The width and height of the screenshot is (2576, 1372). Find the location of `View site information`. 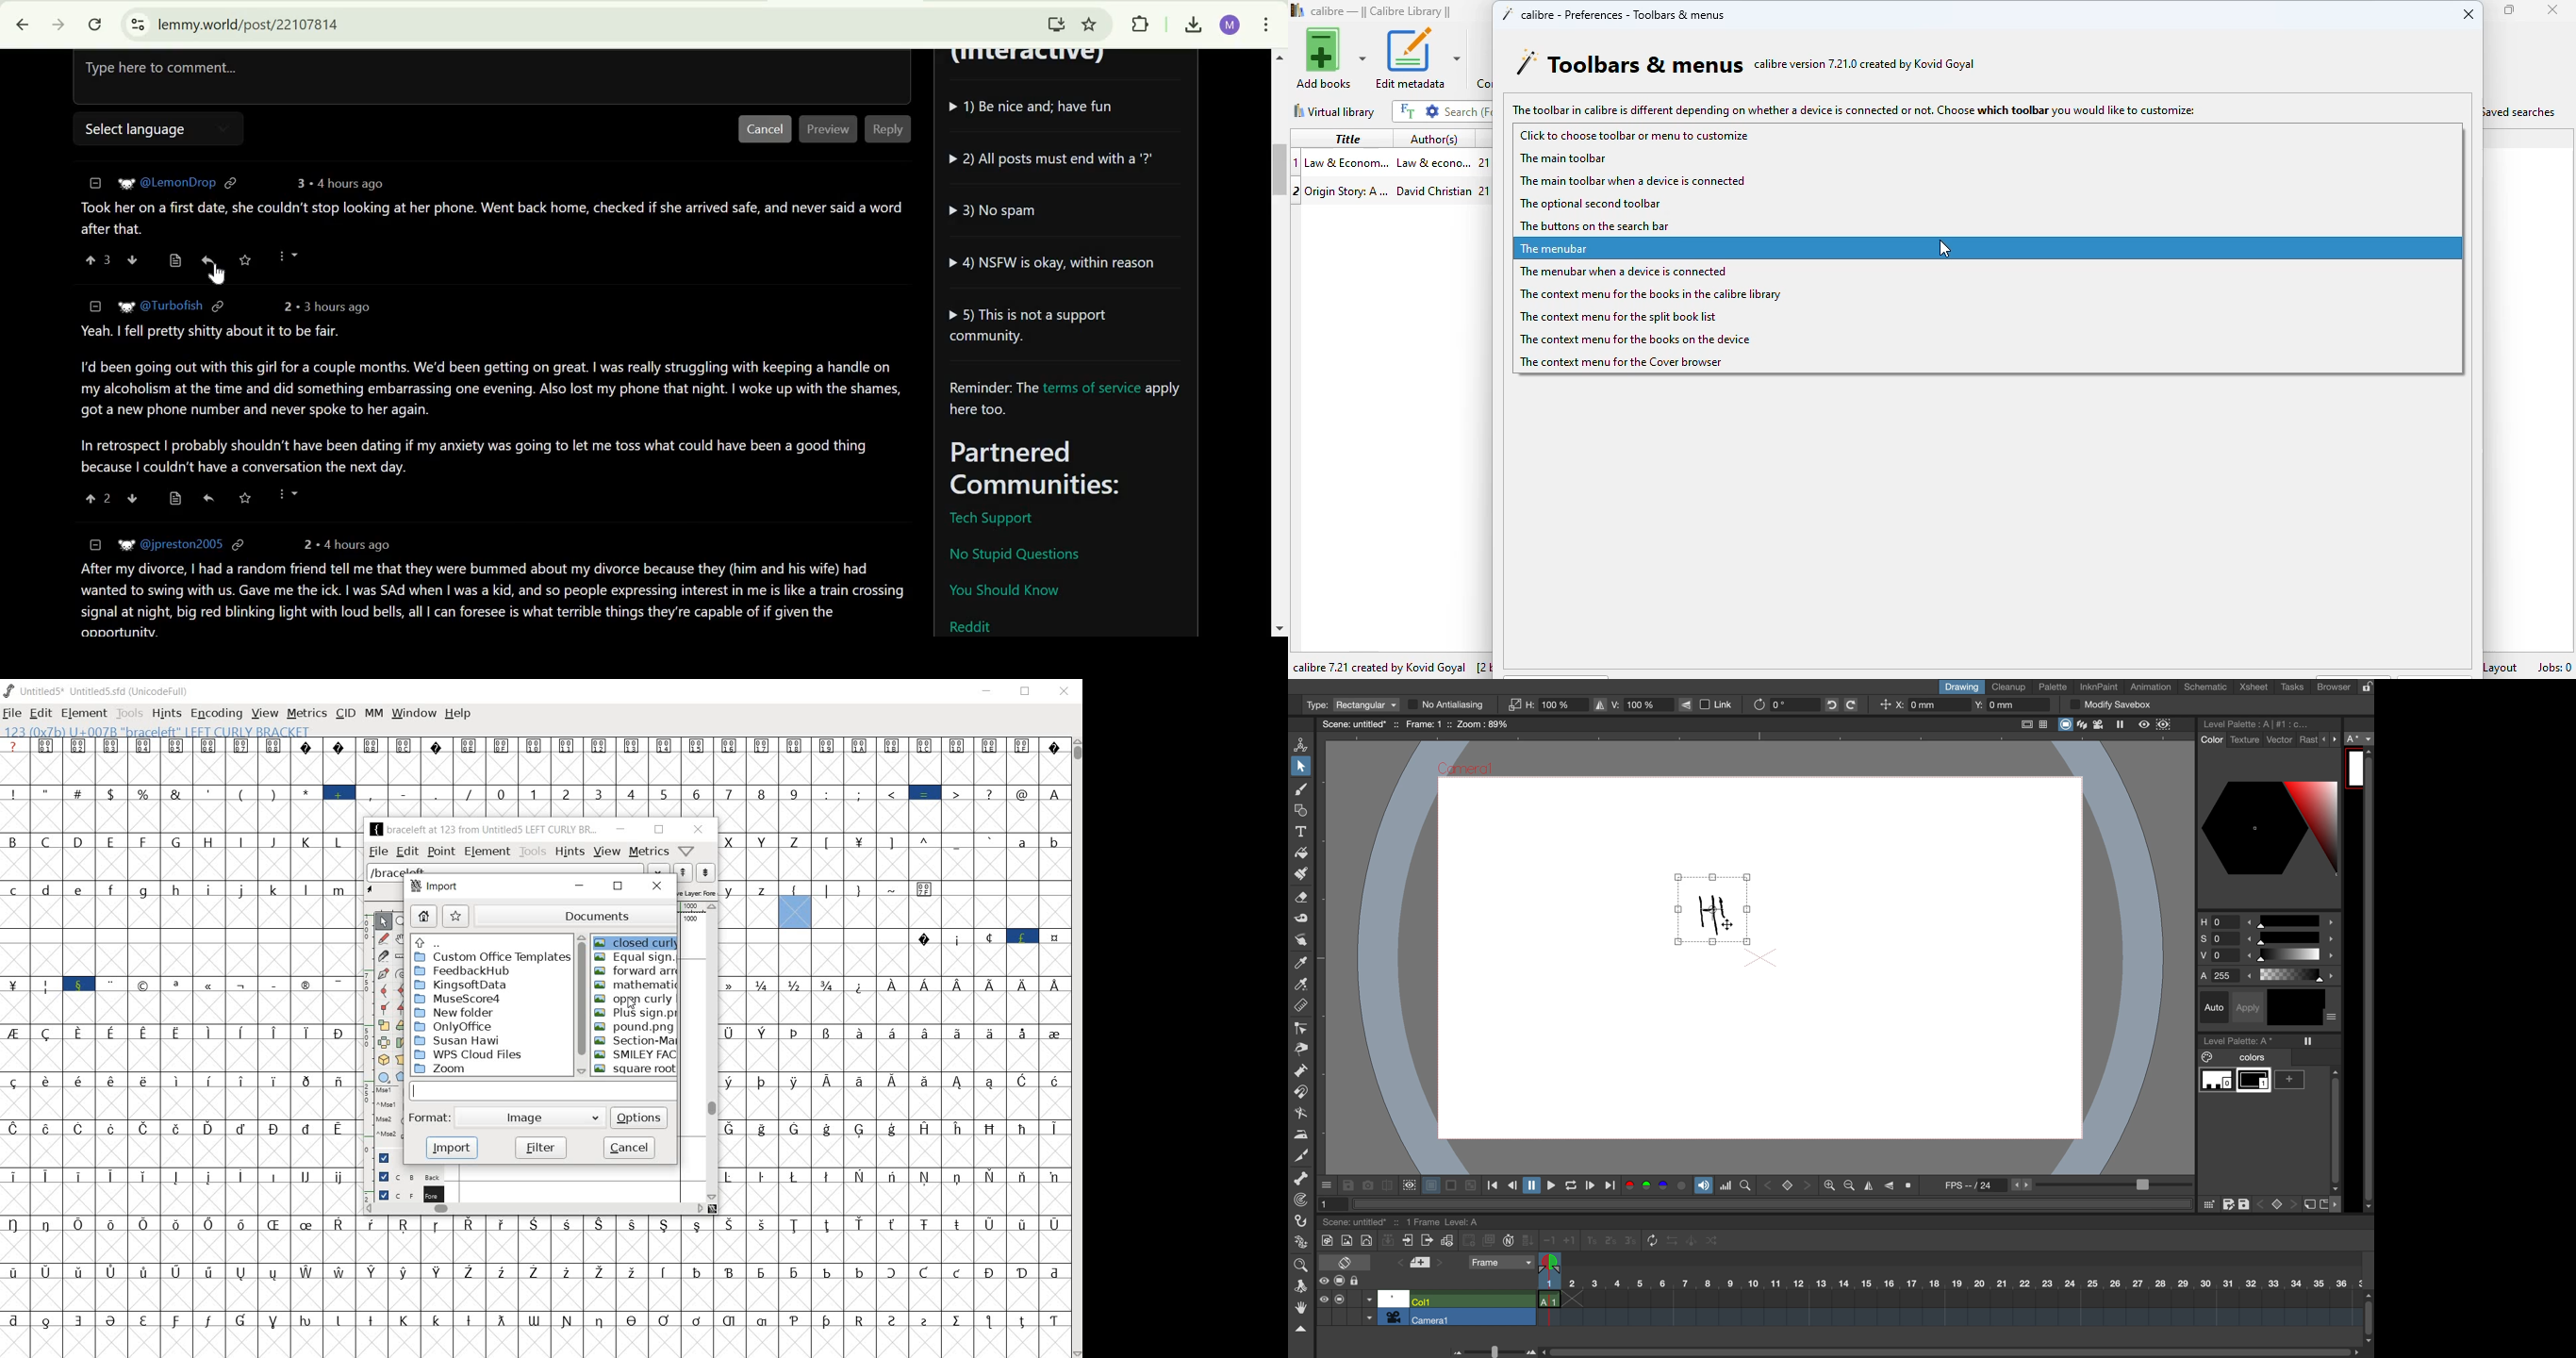

View site information is located at coordinates (136, 25).